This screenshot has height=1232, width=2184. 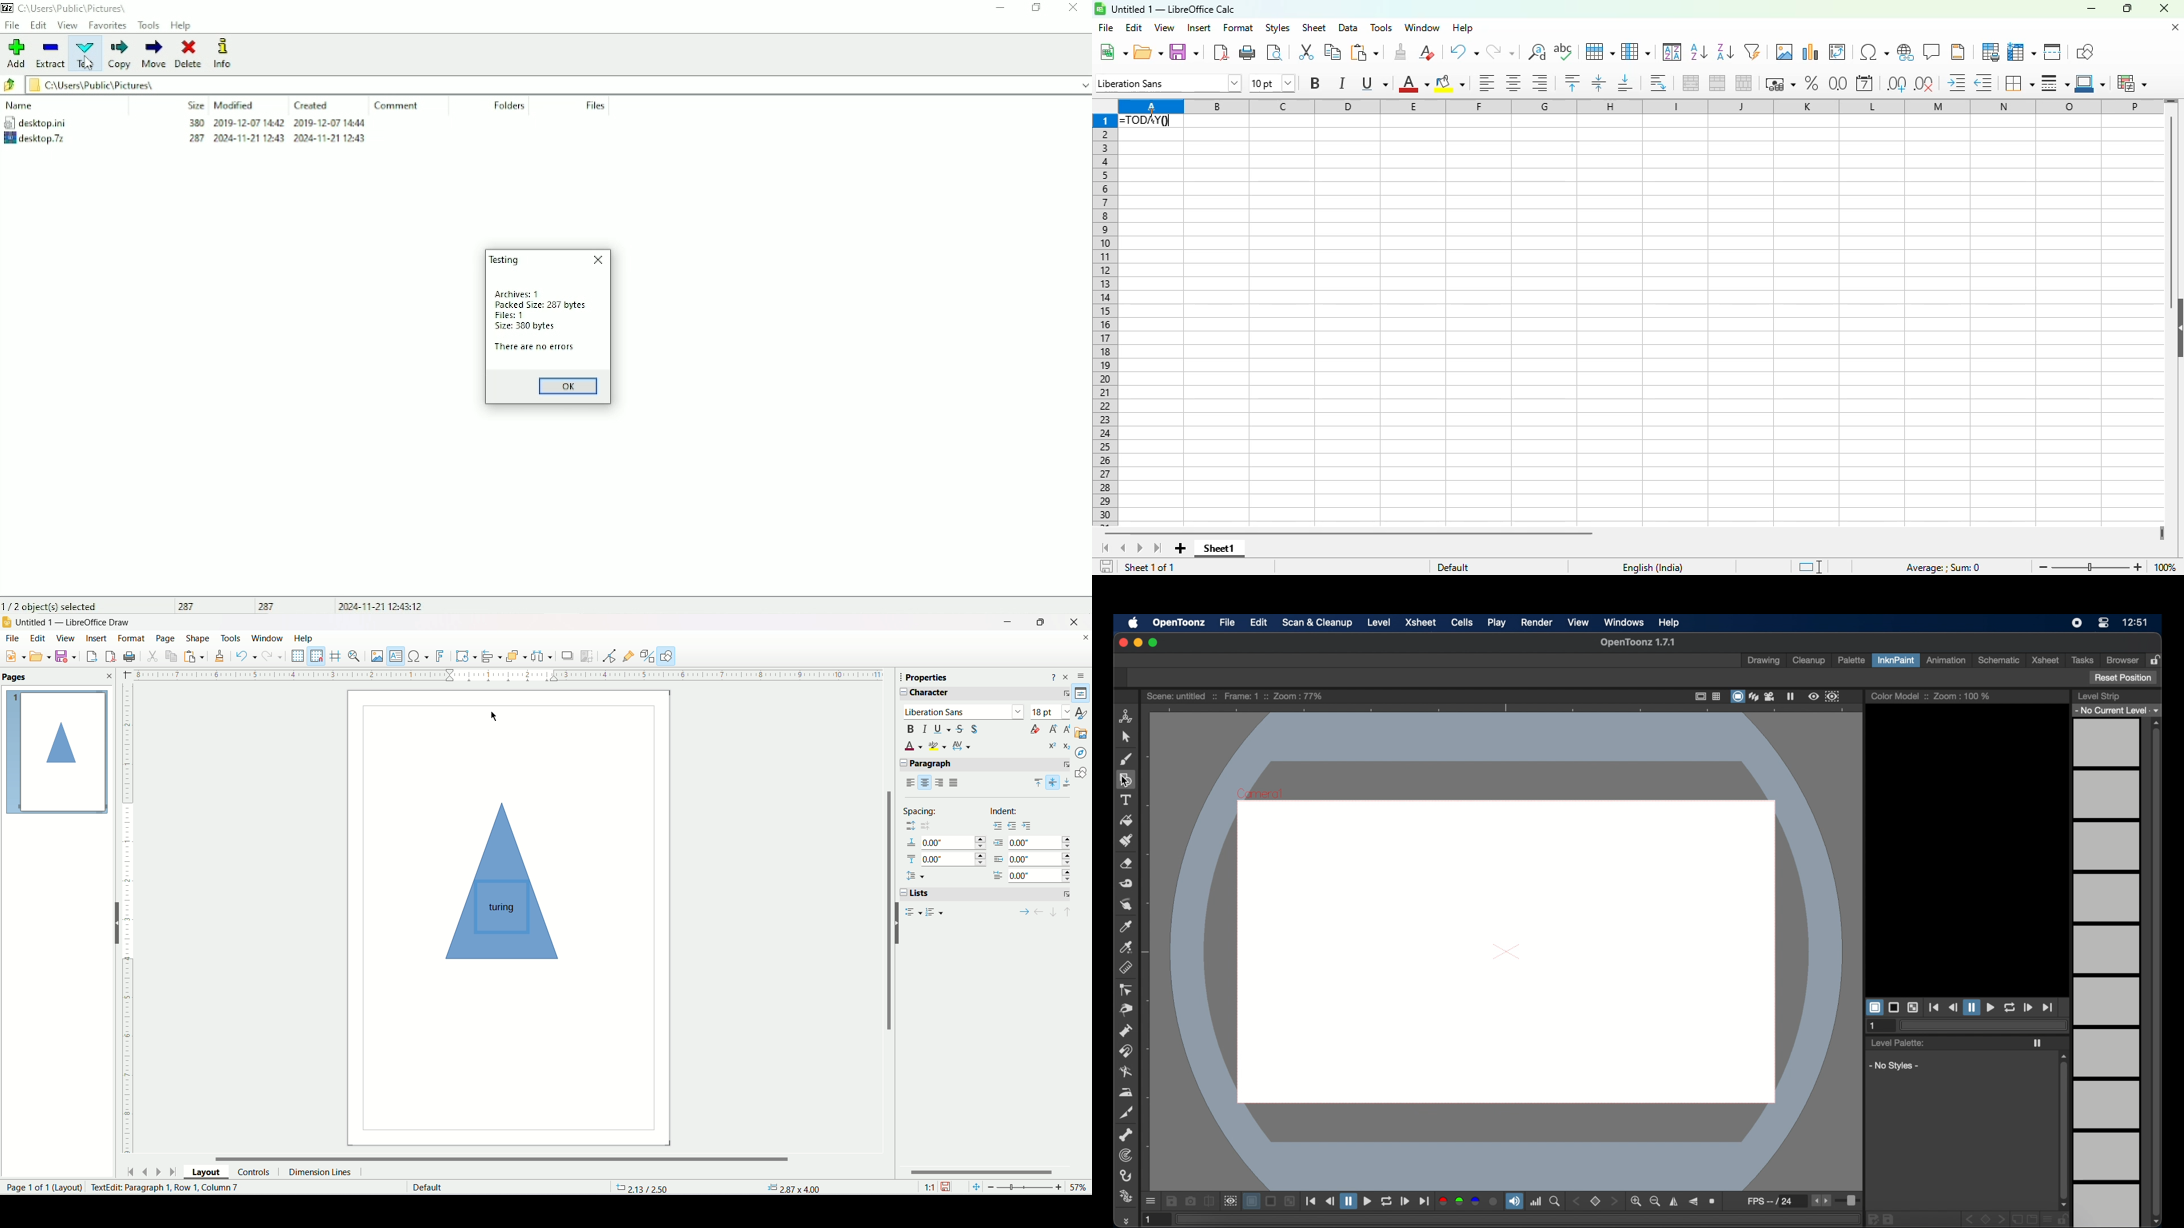 I want to click on vertical scroll bar, so click(x=889, y=901).